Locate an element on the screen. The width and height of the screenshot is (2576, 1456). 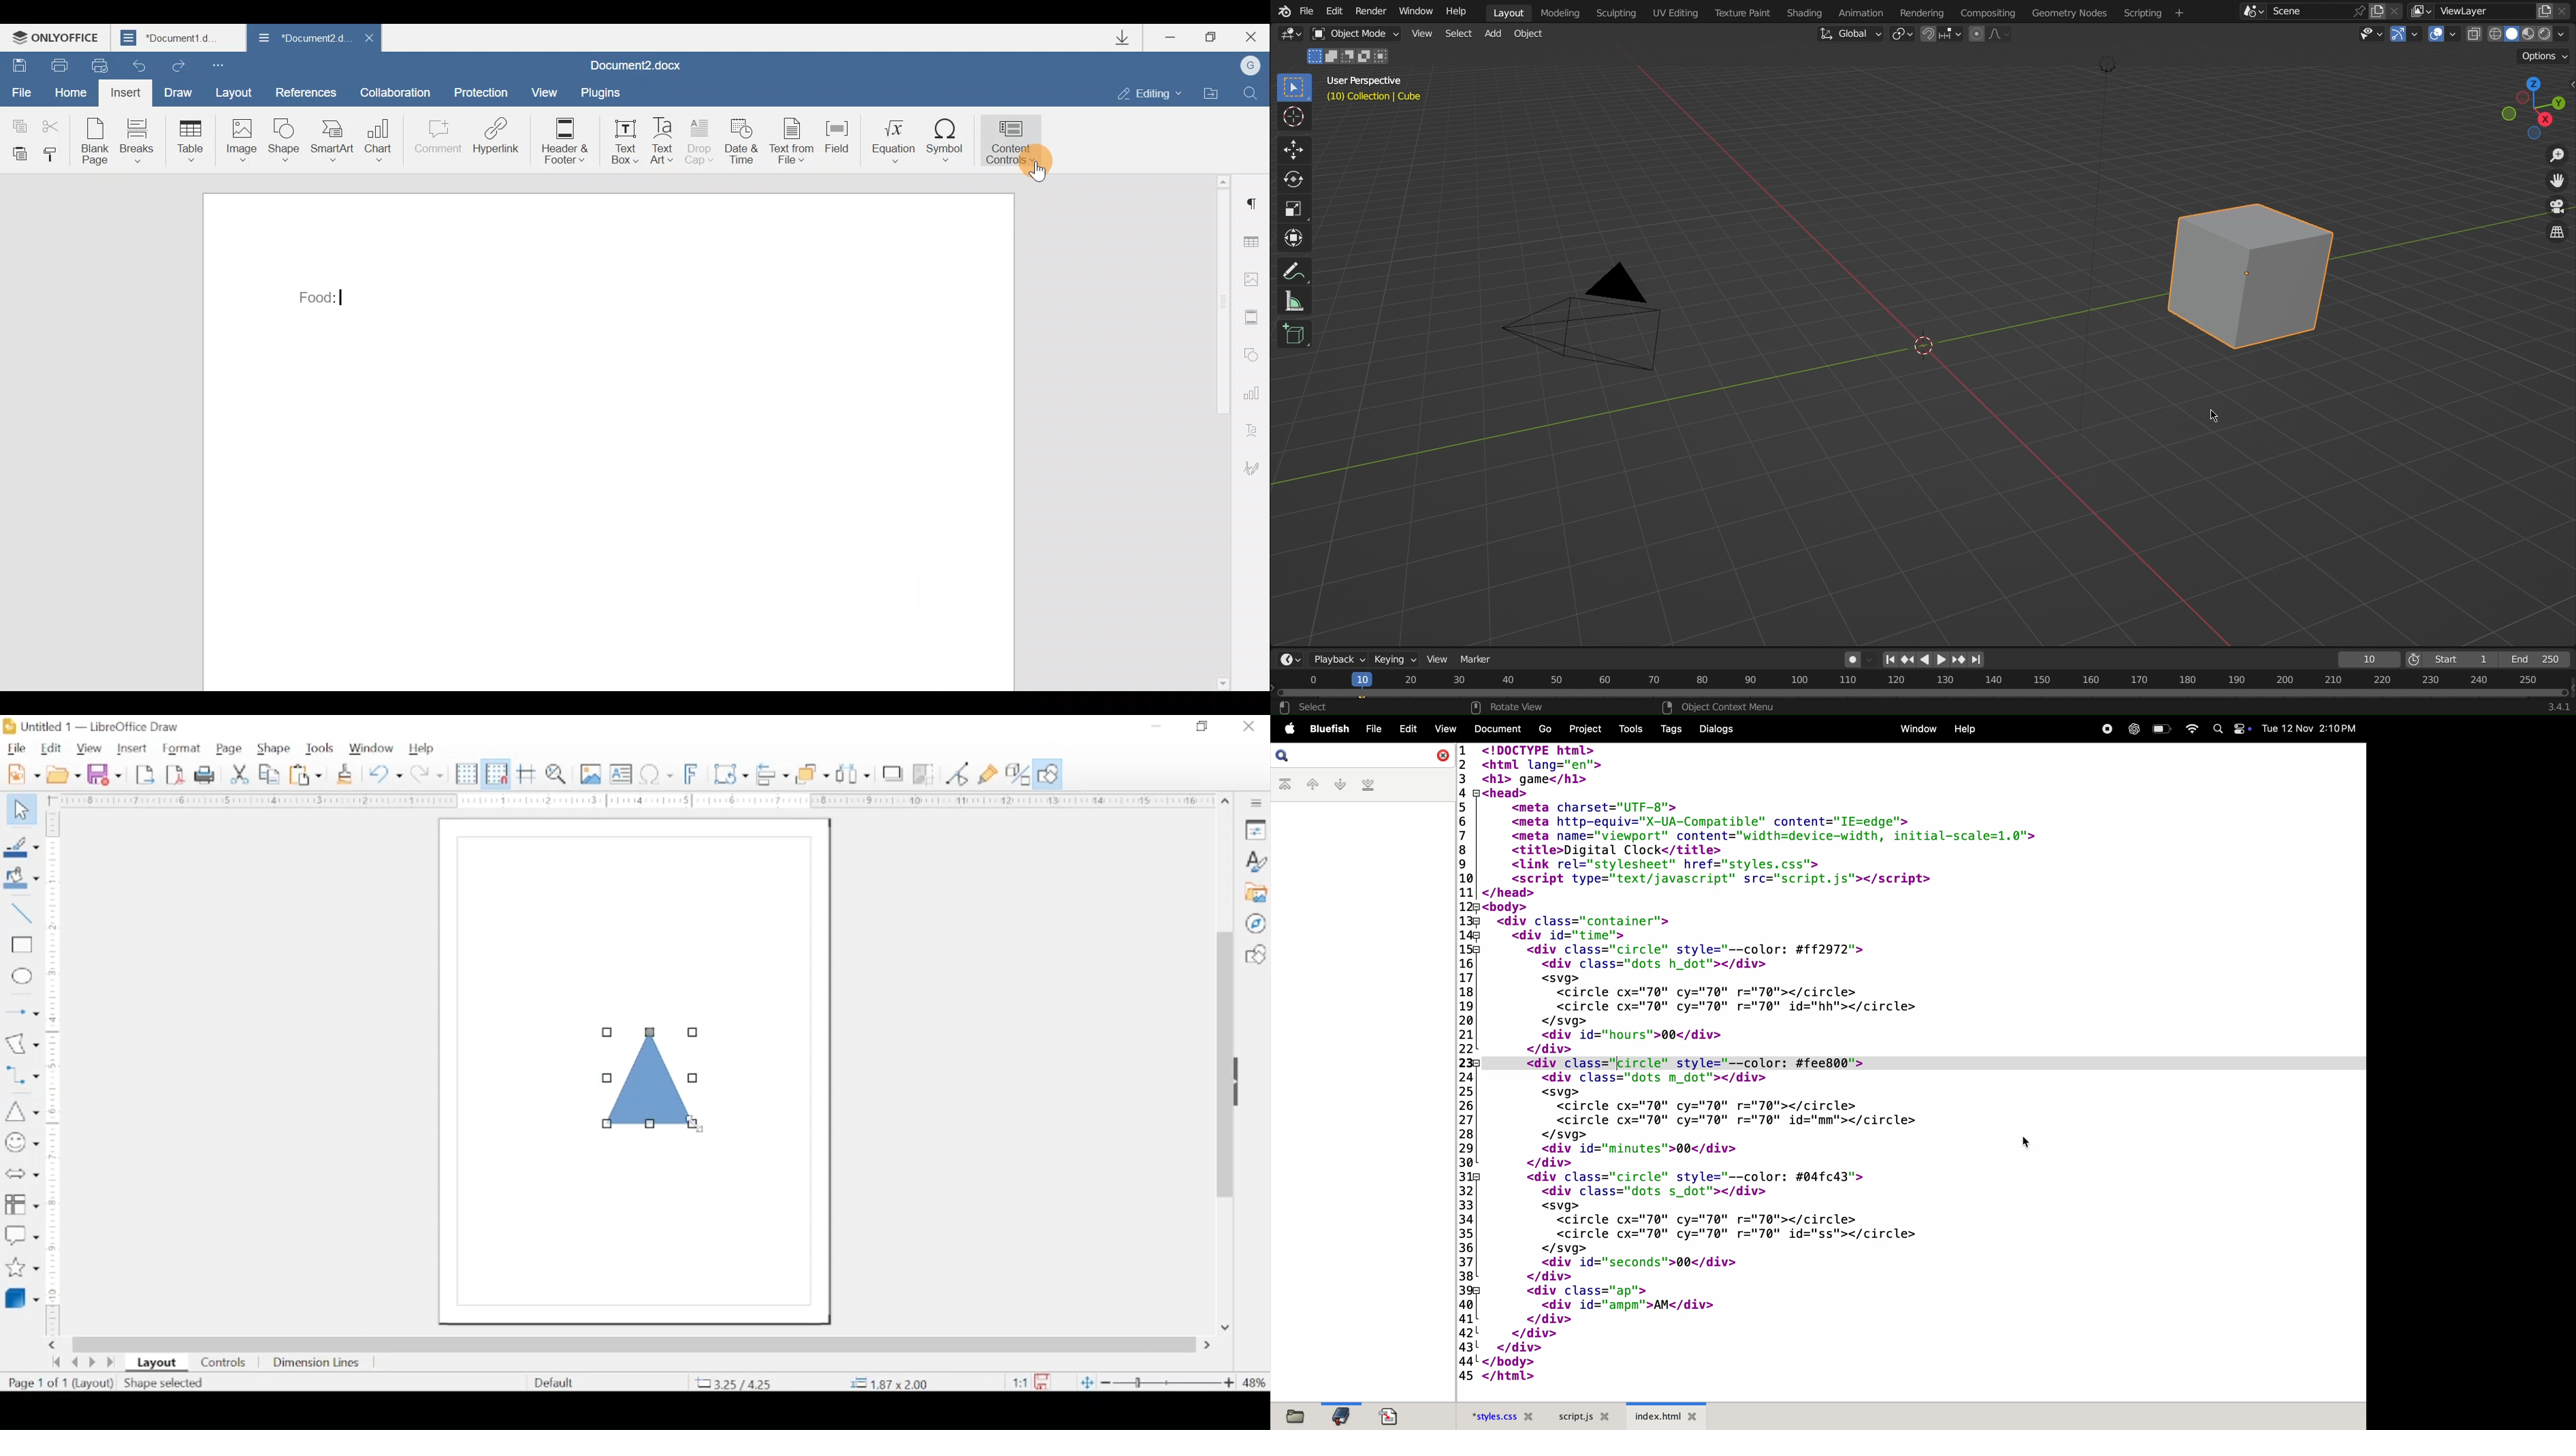
Object is located at coordinates (1531, 34).